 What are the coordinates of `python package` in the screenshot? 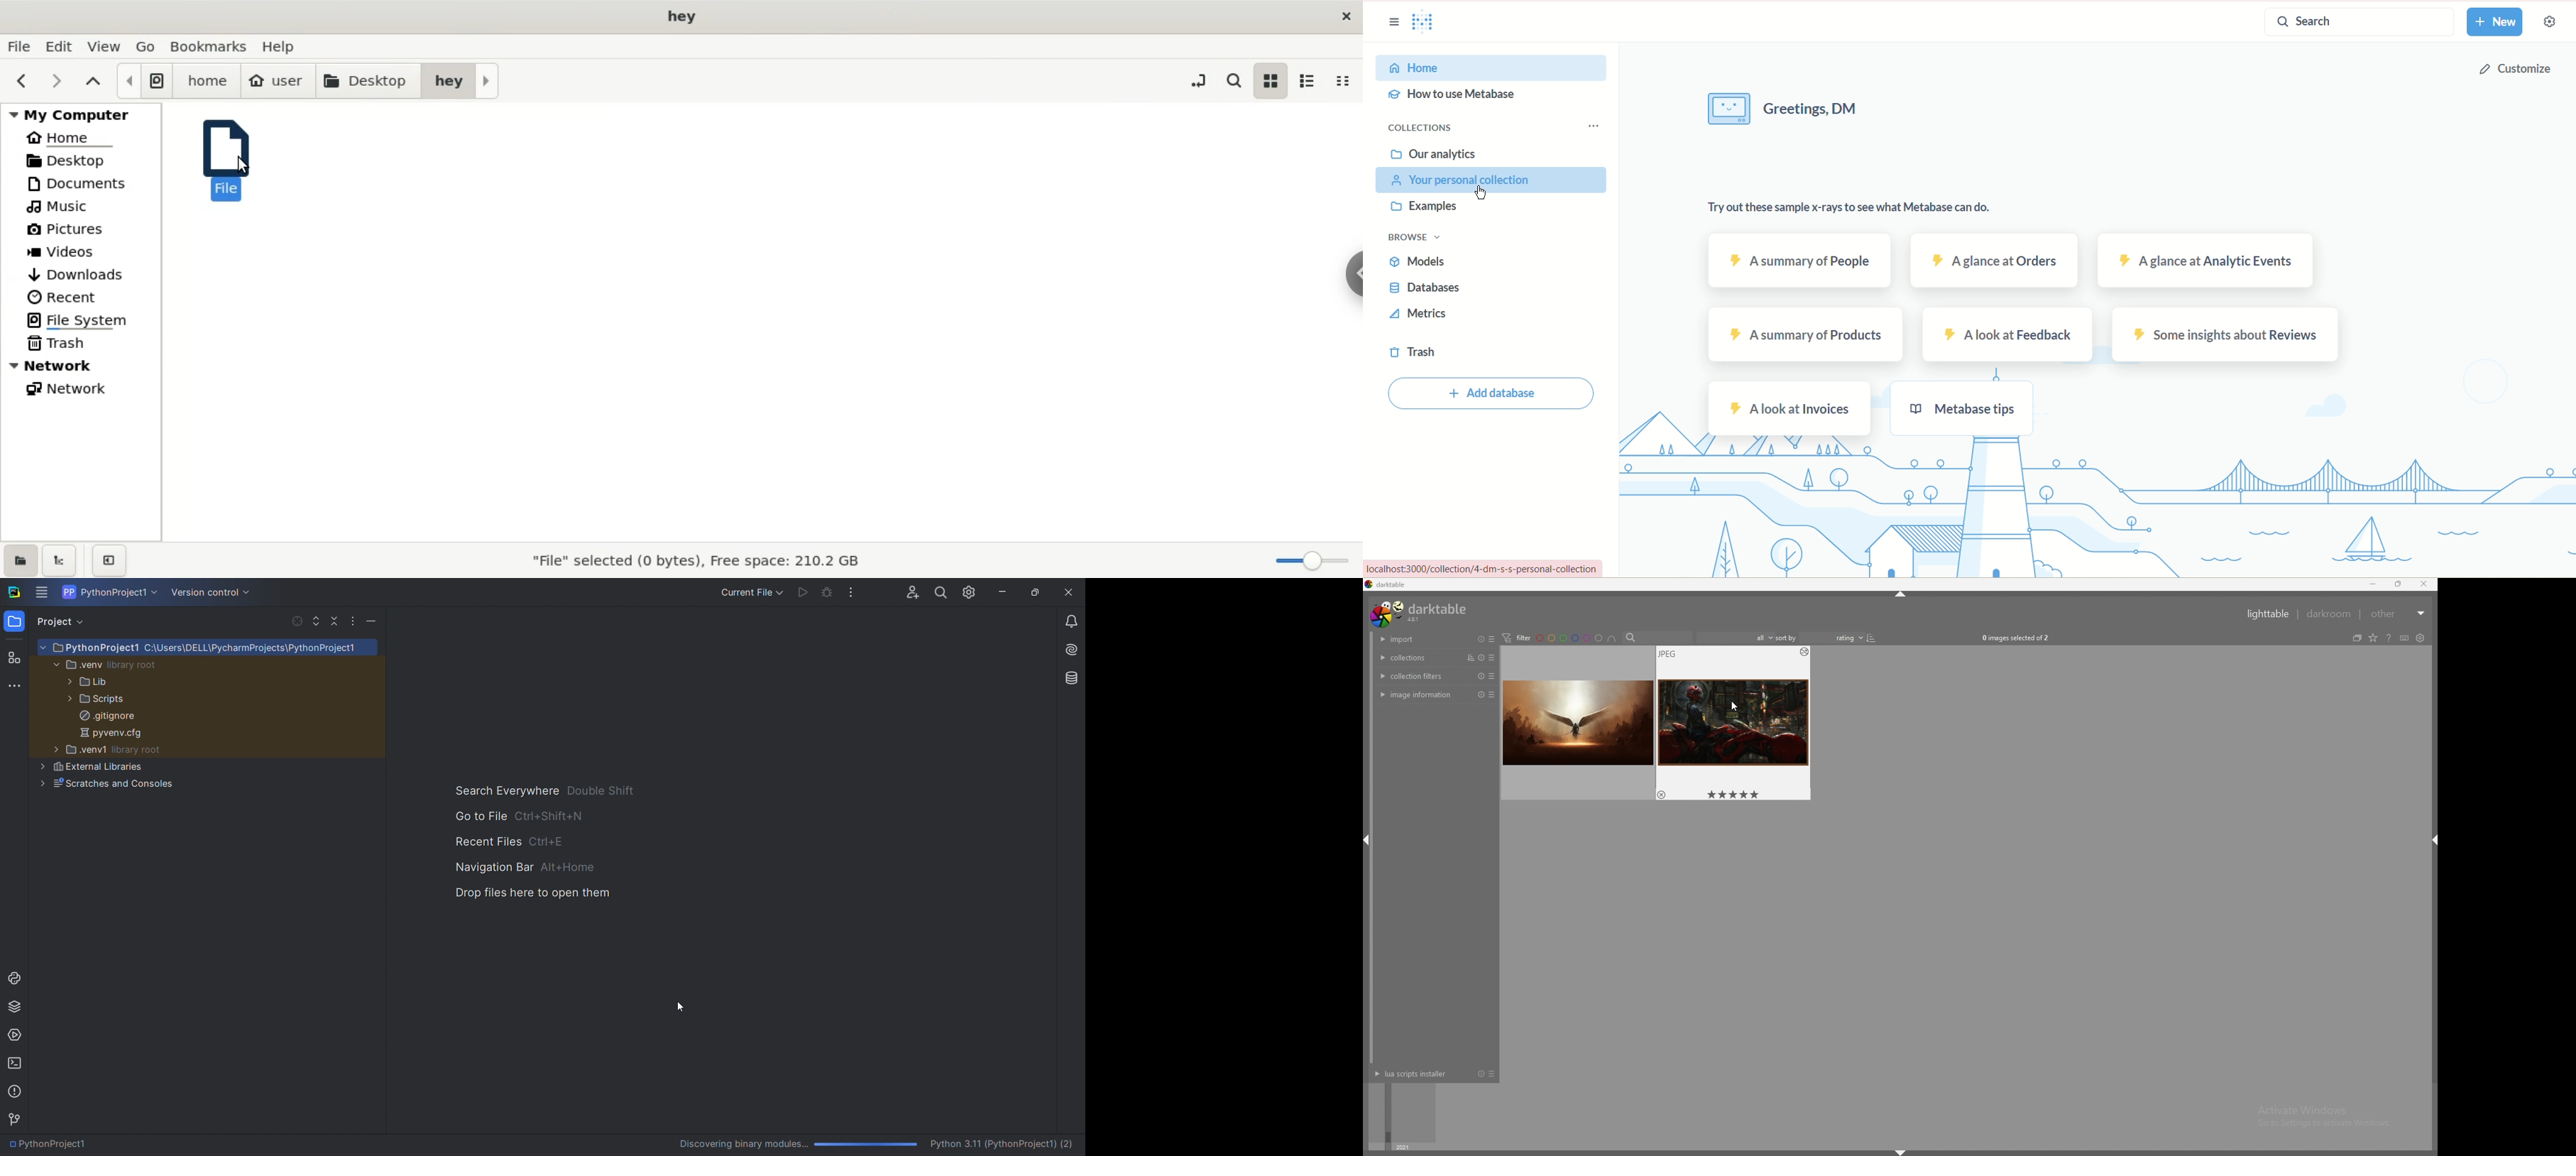 It's located at (15, 1009).